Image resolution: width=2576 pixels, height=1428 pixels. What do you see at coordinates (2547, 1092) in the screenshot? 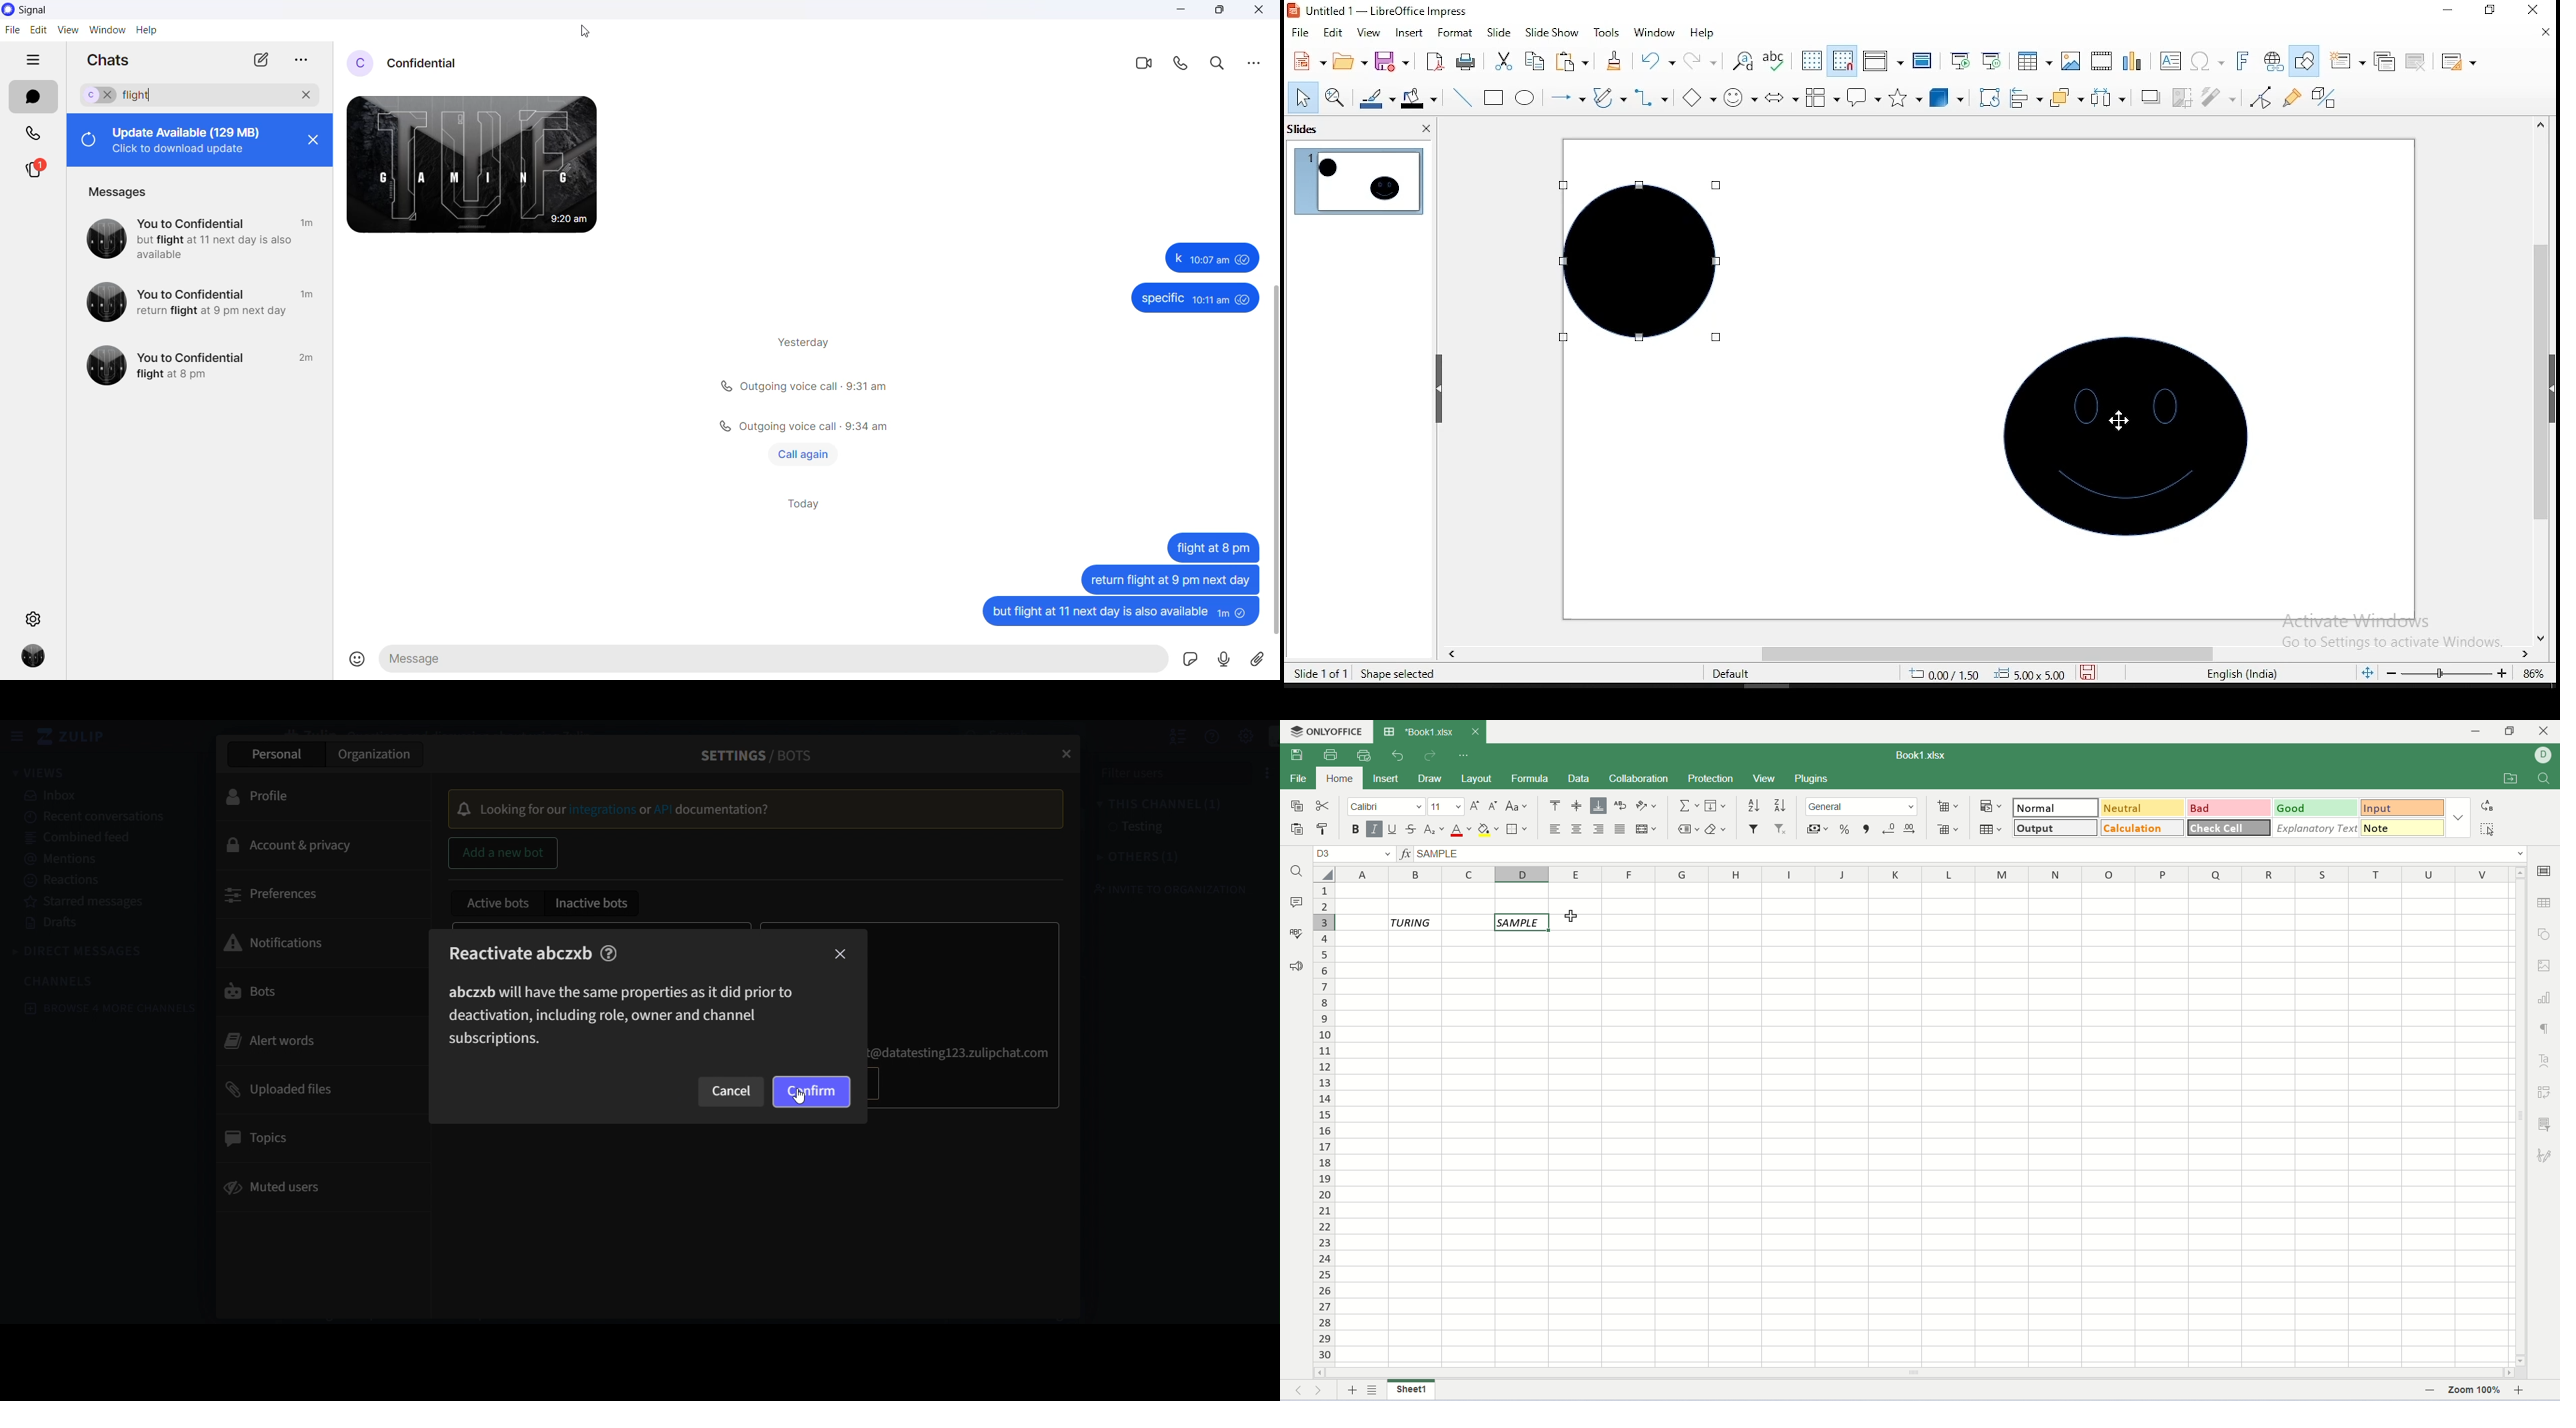
I see `pivot settings` at bounding box center [2547, 1092].